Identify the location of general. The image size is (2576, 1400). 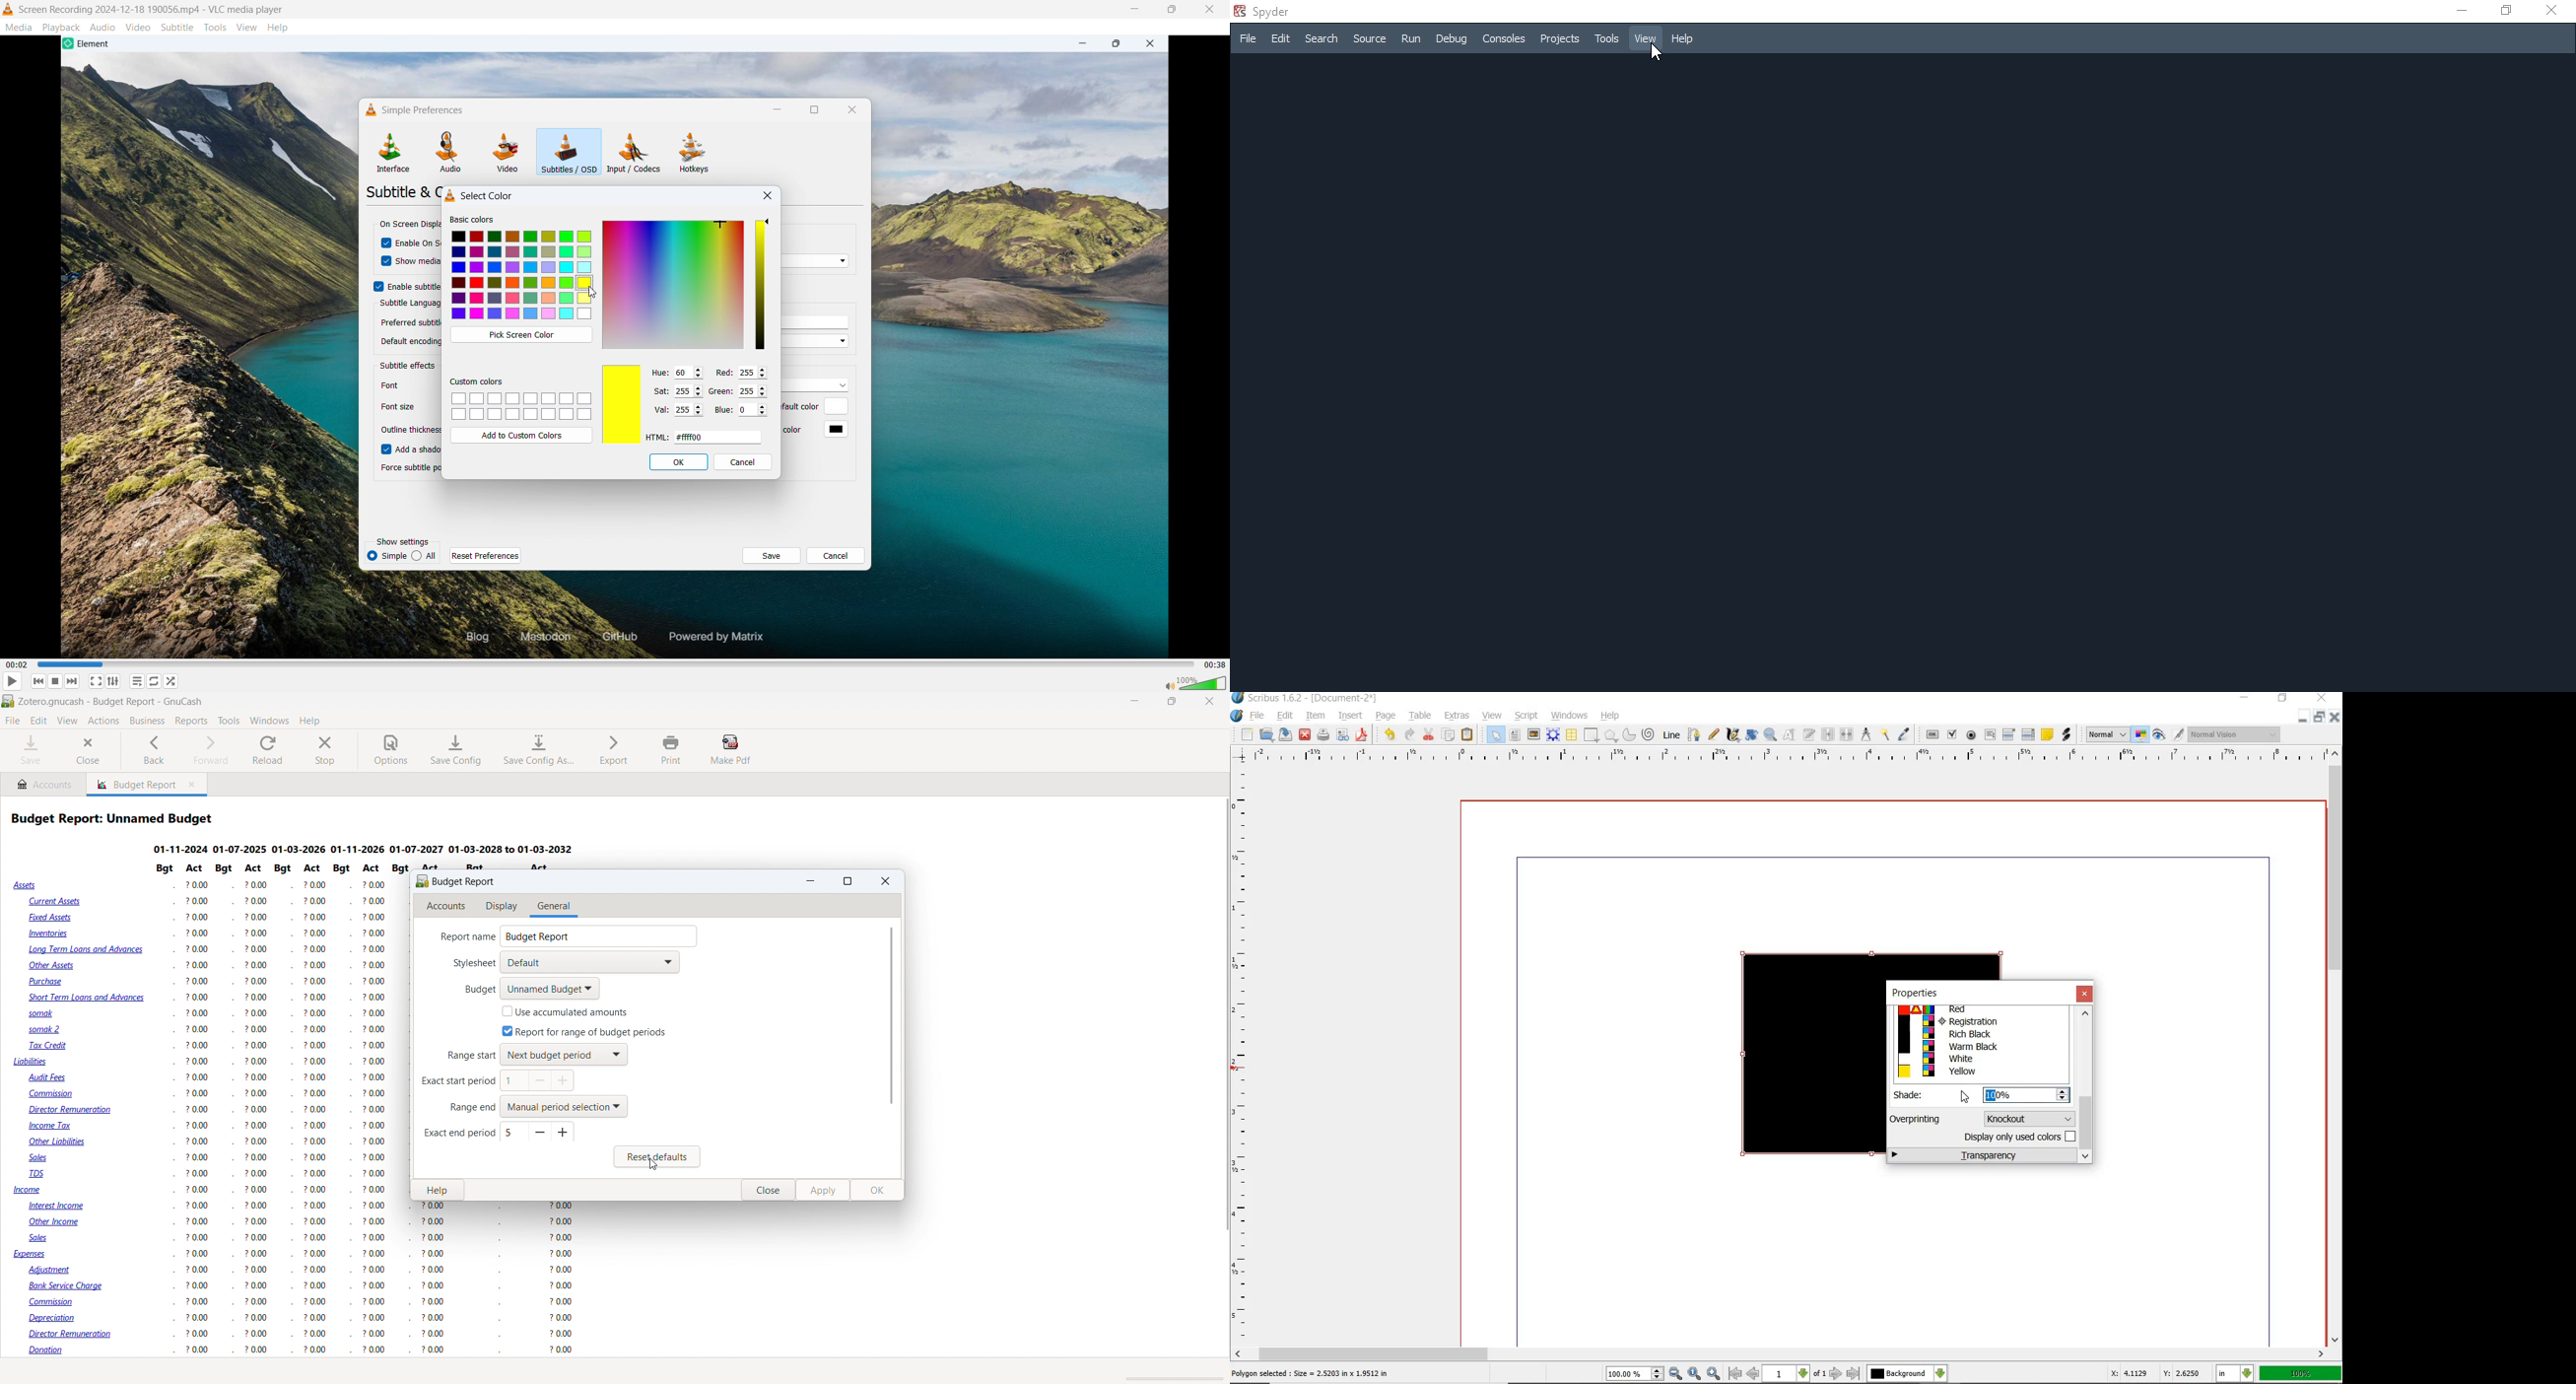
(553, 907).